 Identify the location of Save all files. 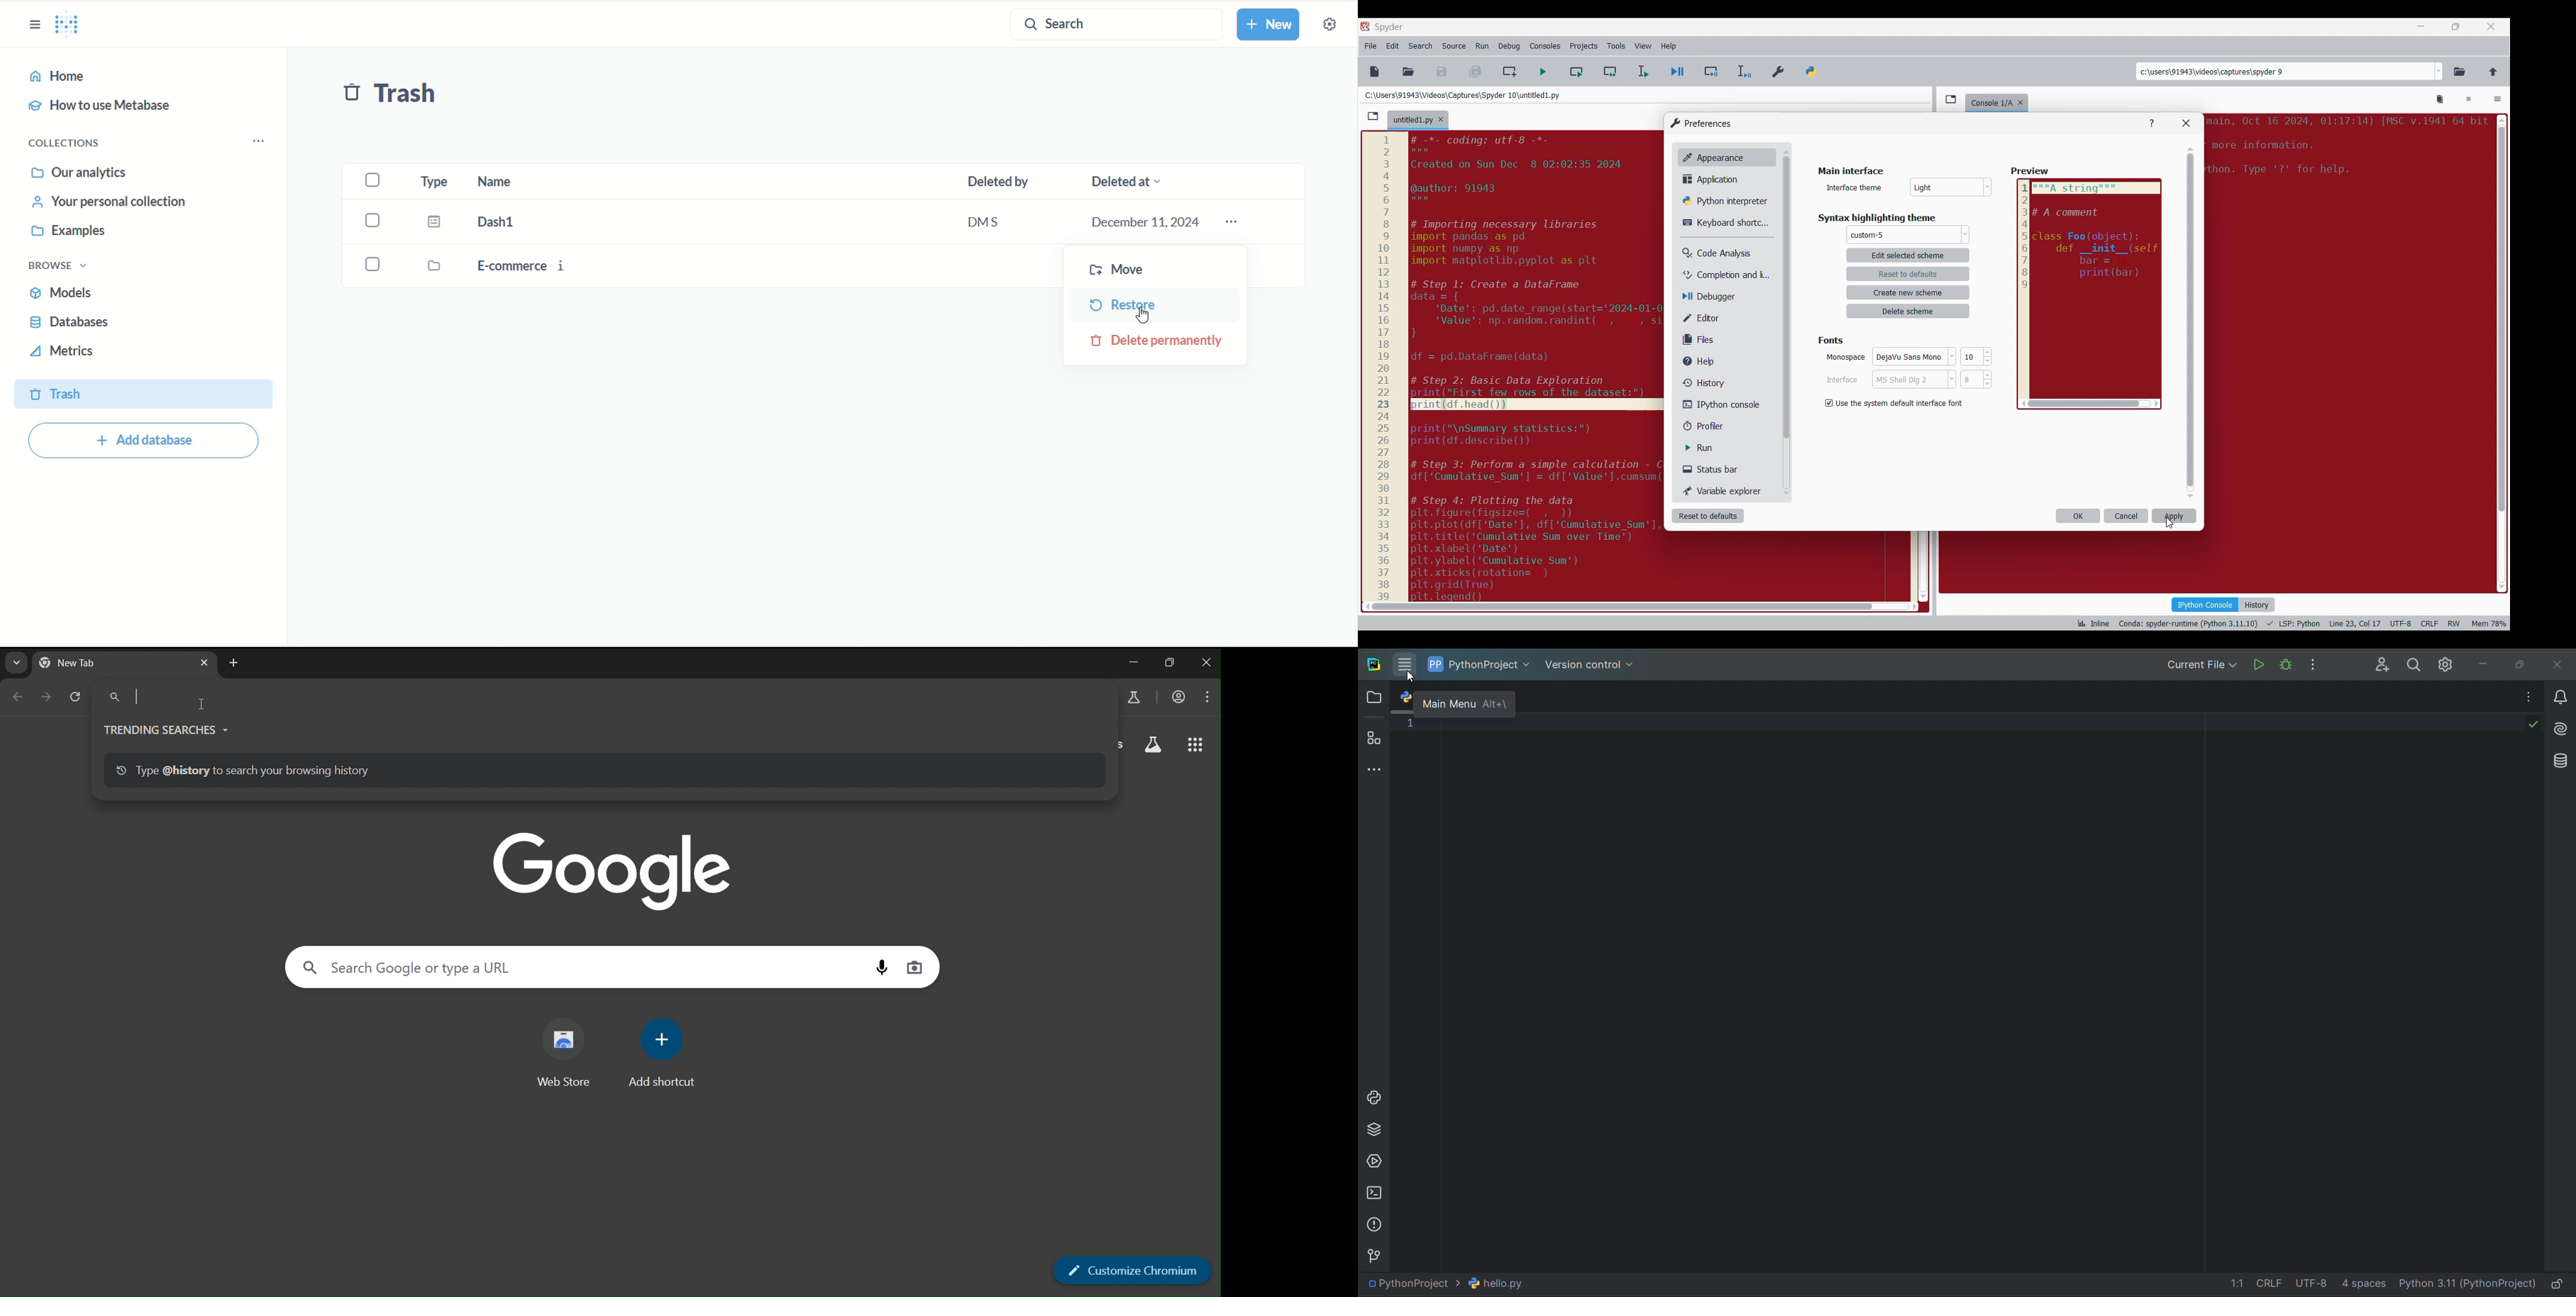
(1475, 71).